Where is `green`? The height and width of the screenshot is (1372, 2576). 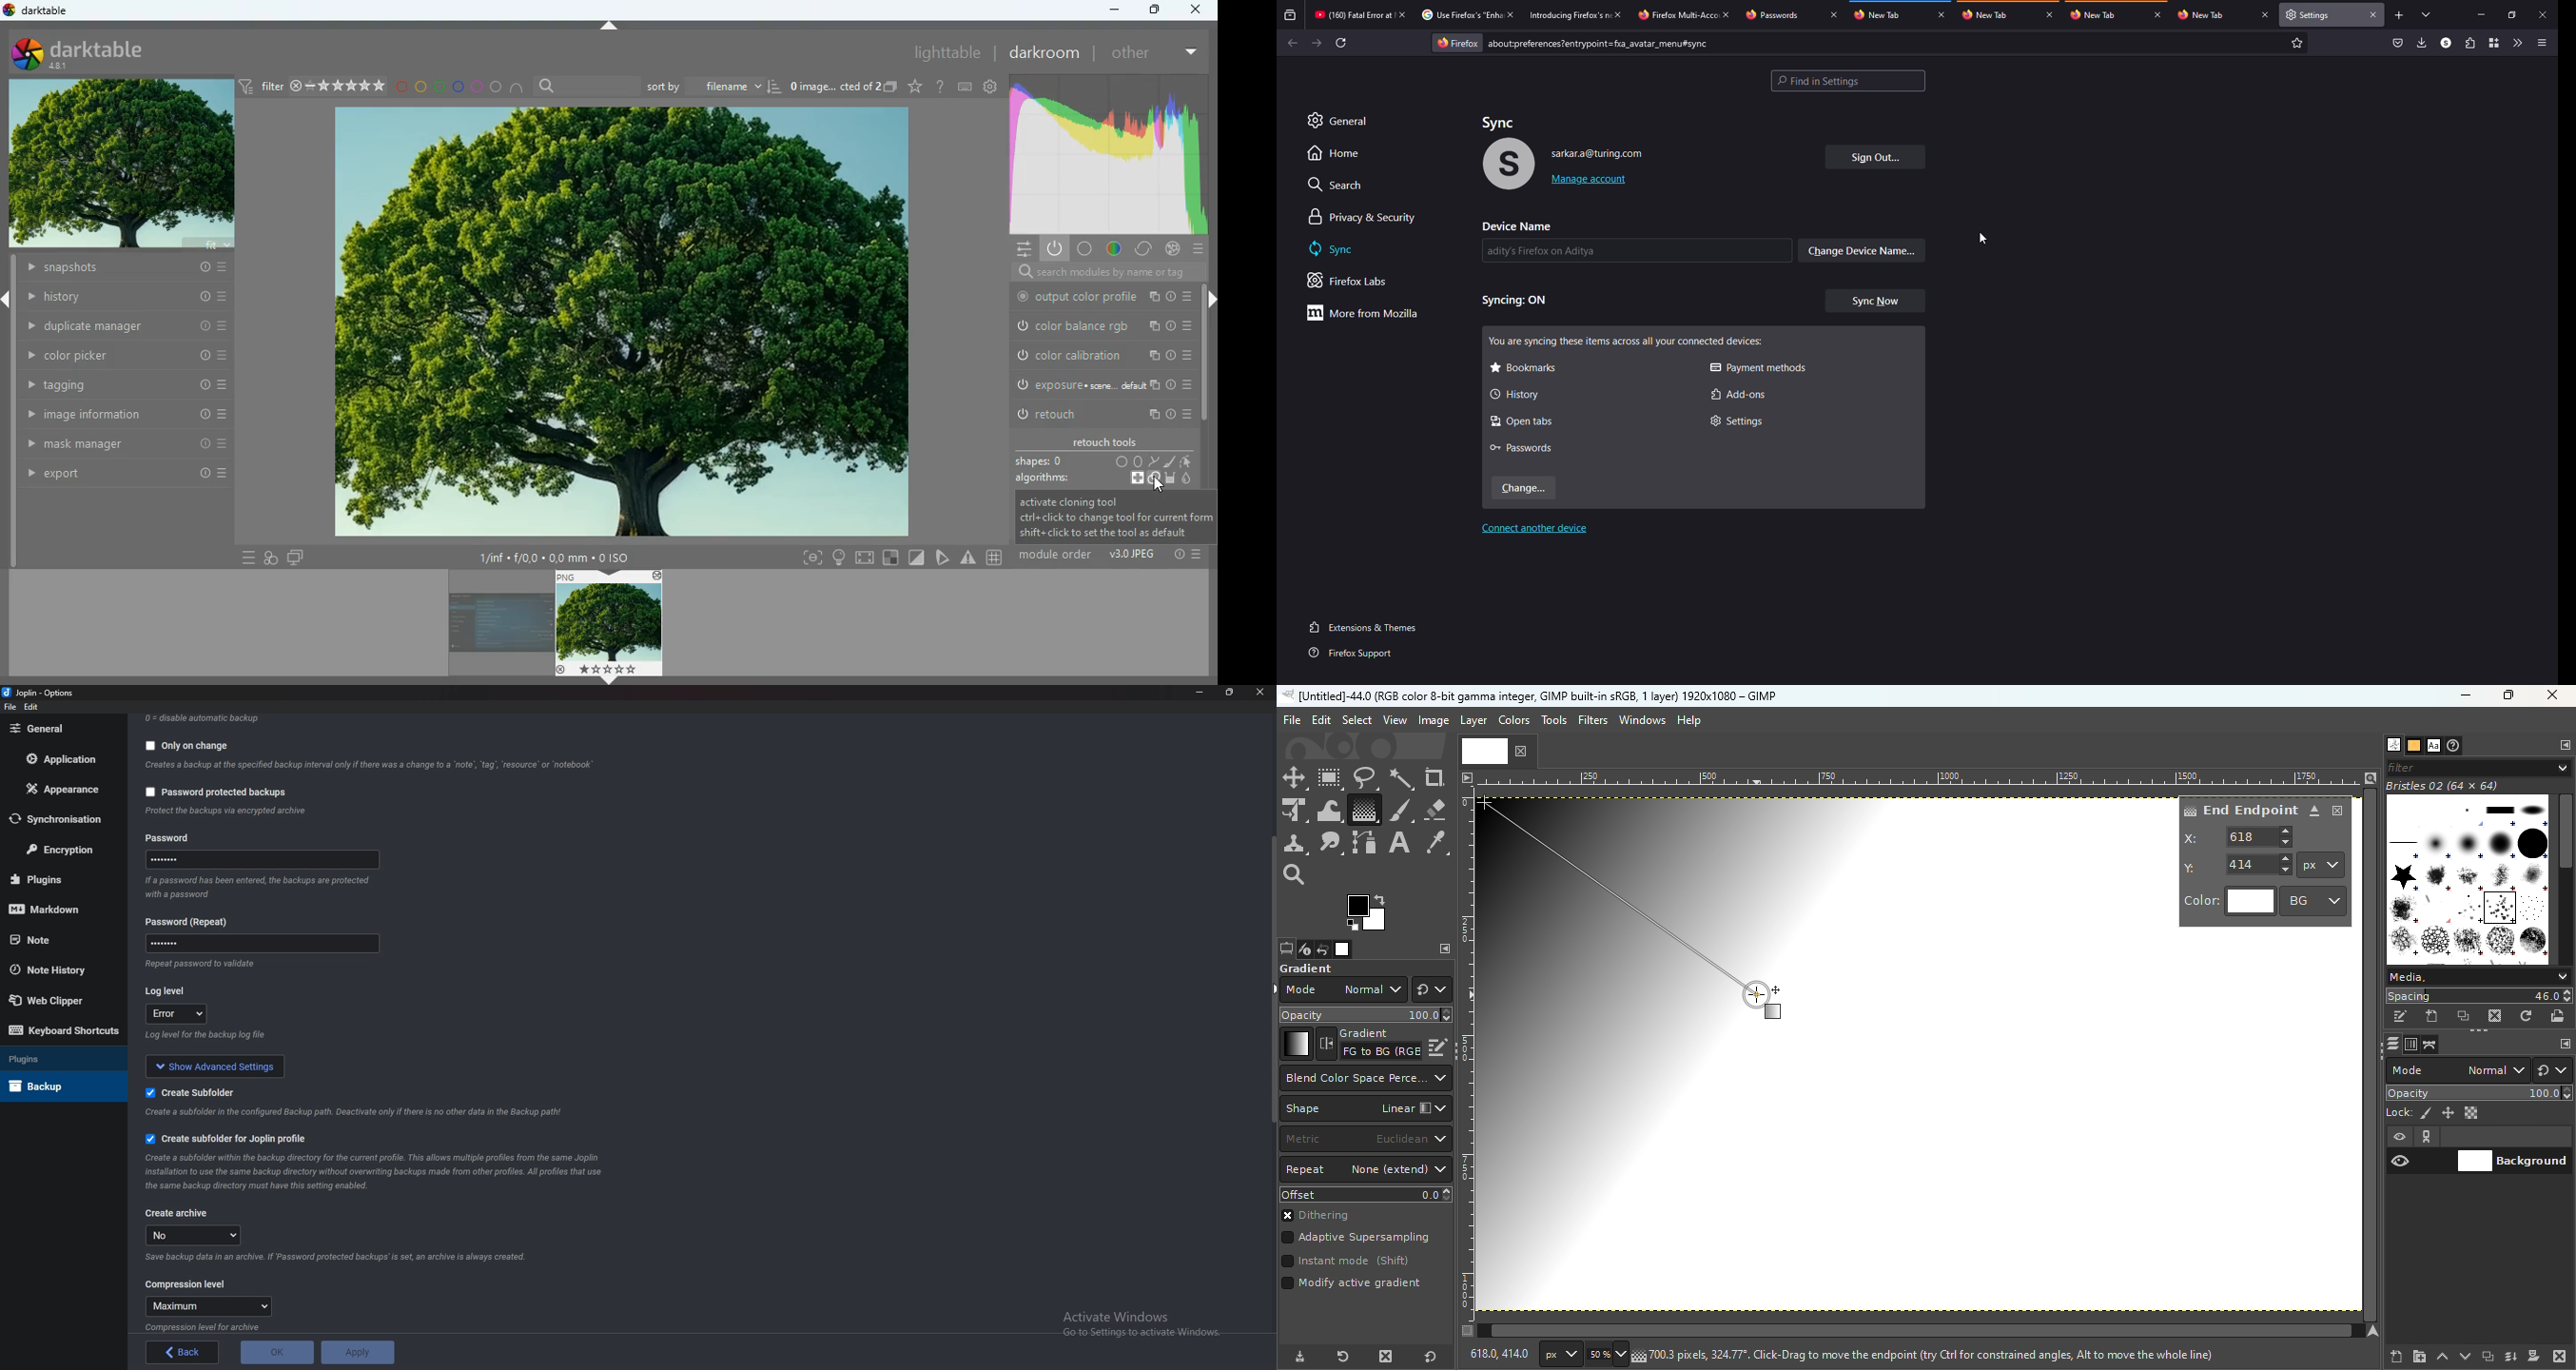 green is located at coordinates (440, 87).